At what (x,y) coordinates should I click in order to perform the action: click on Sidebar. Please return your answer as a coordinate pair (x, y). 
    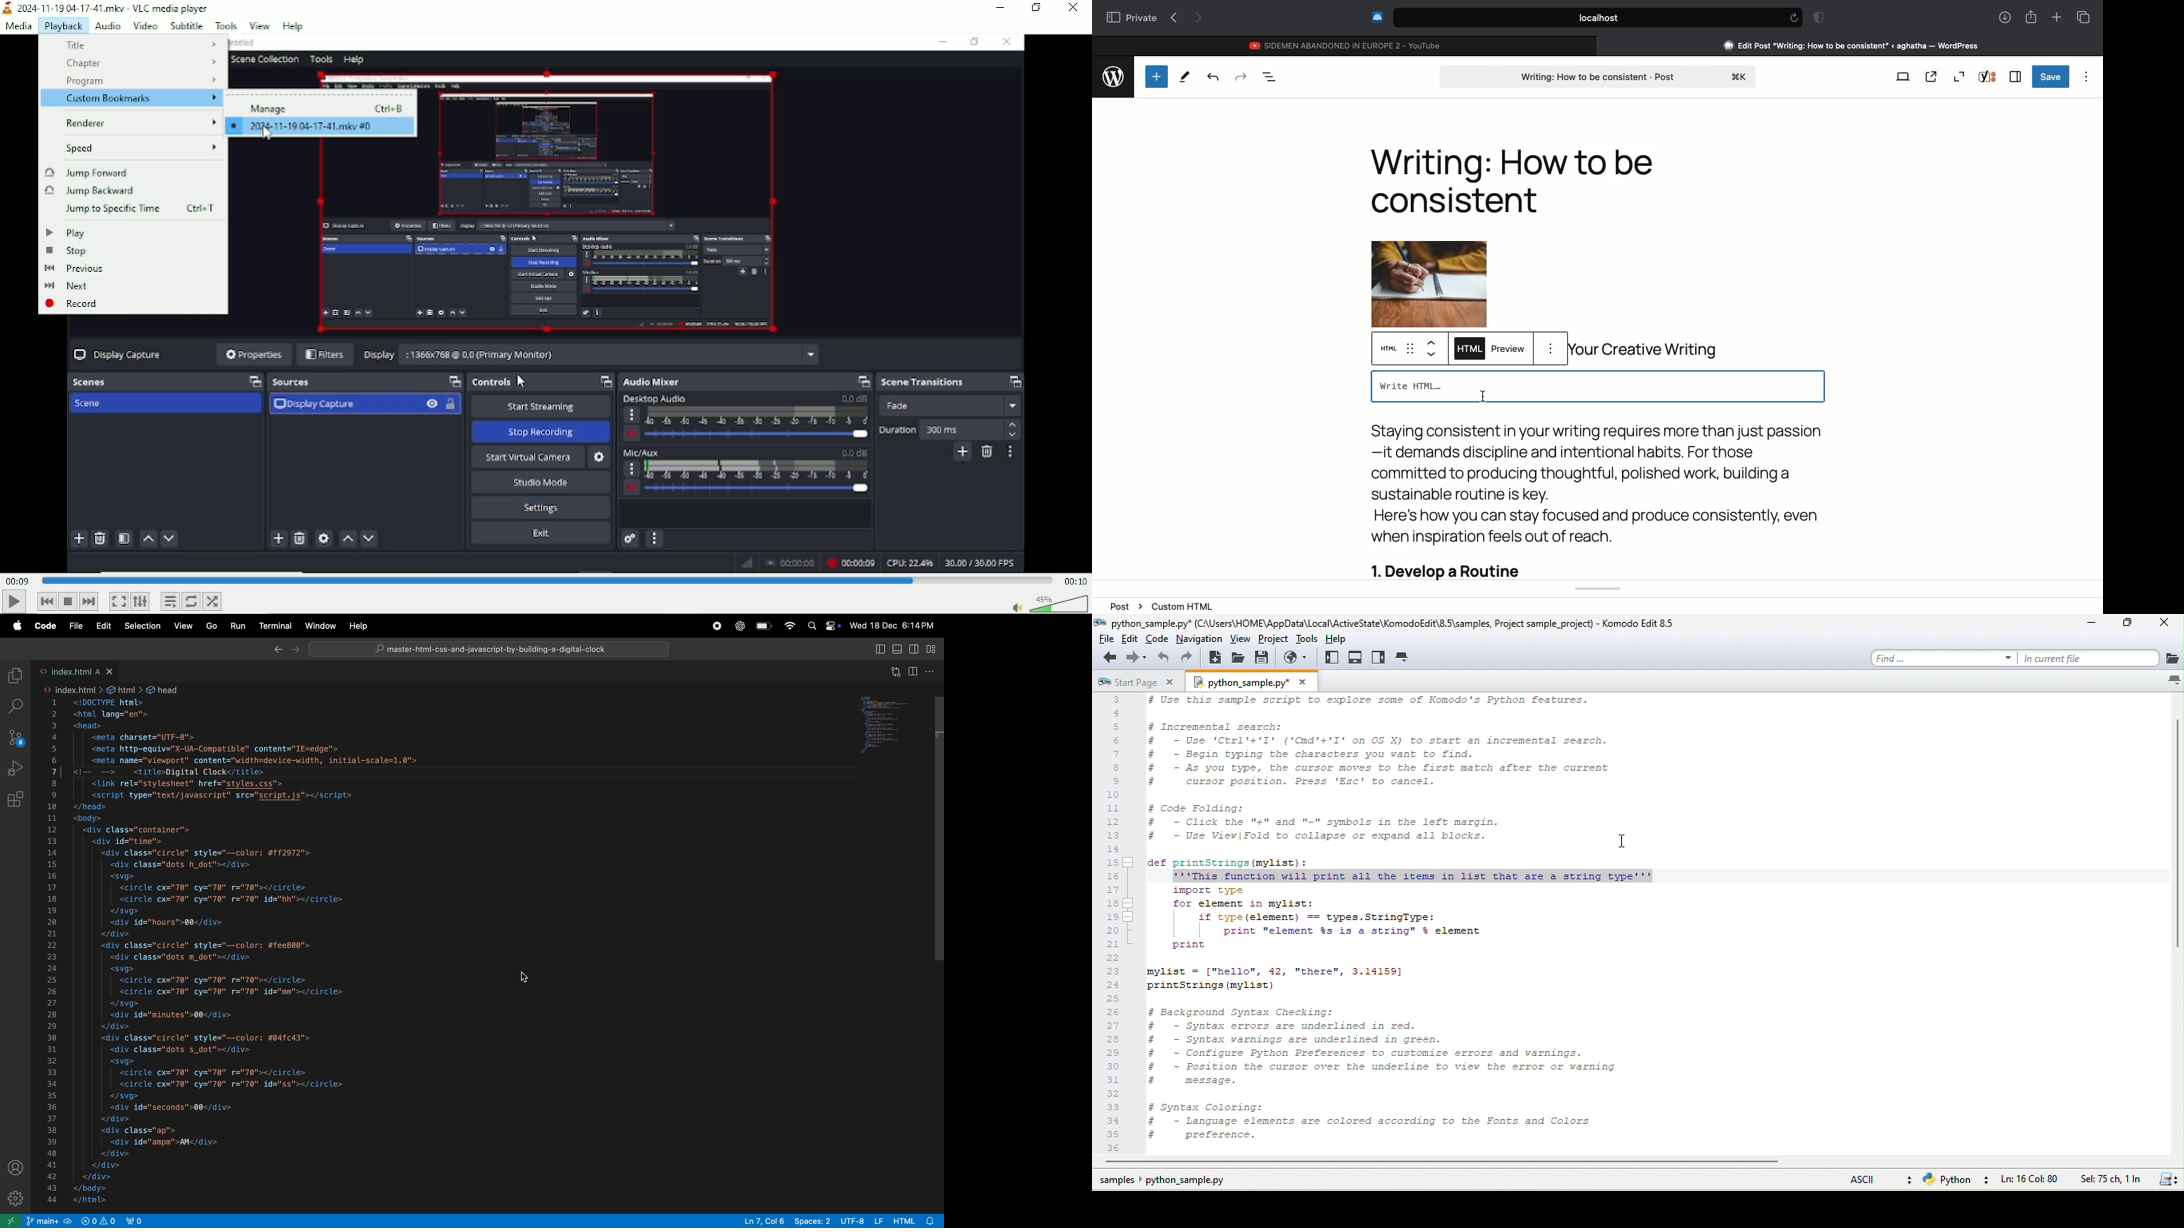
    Looking at the image, I should click on (2016, 77).